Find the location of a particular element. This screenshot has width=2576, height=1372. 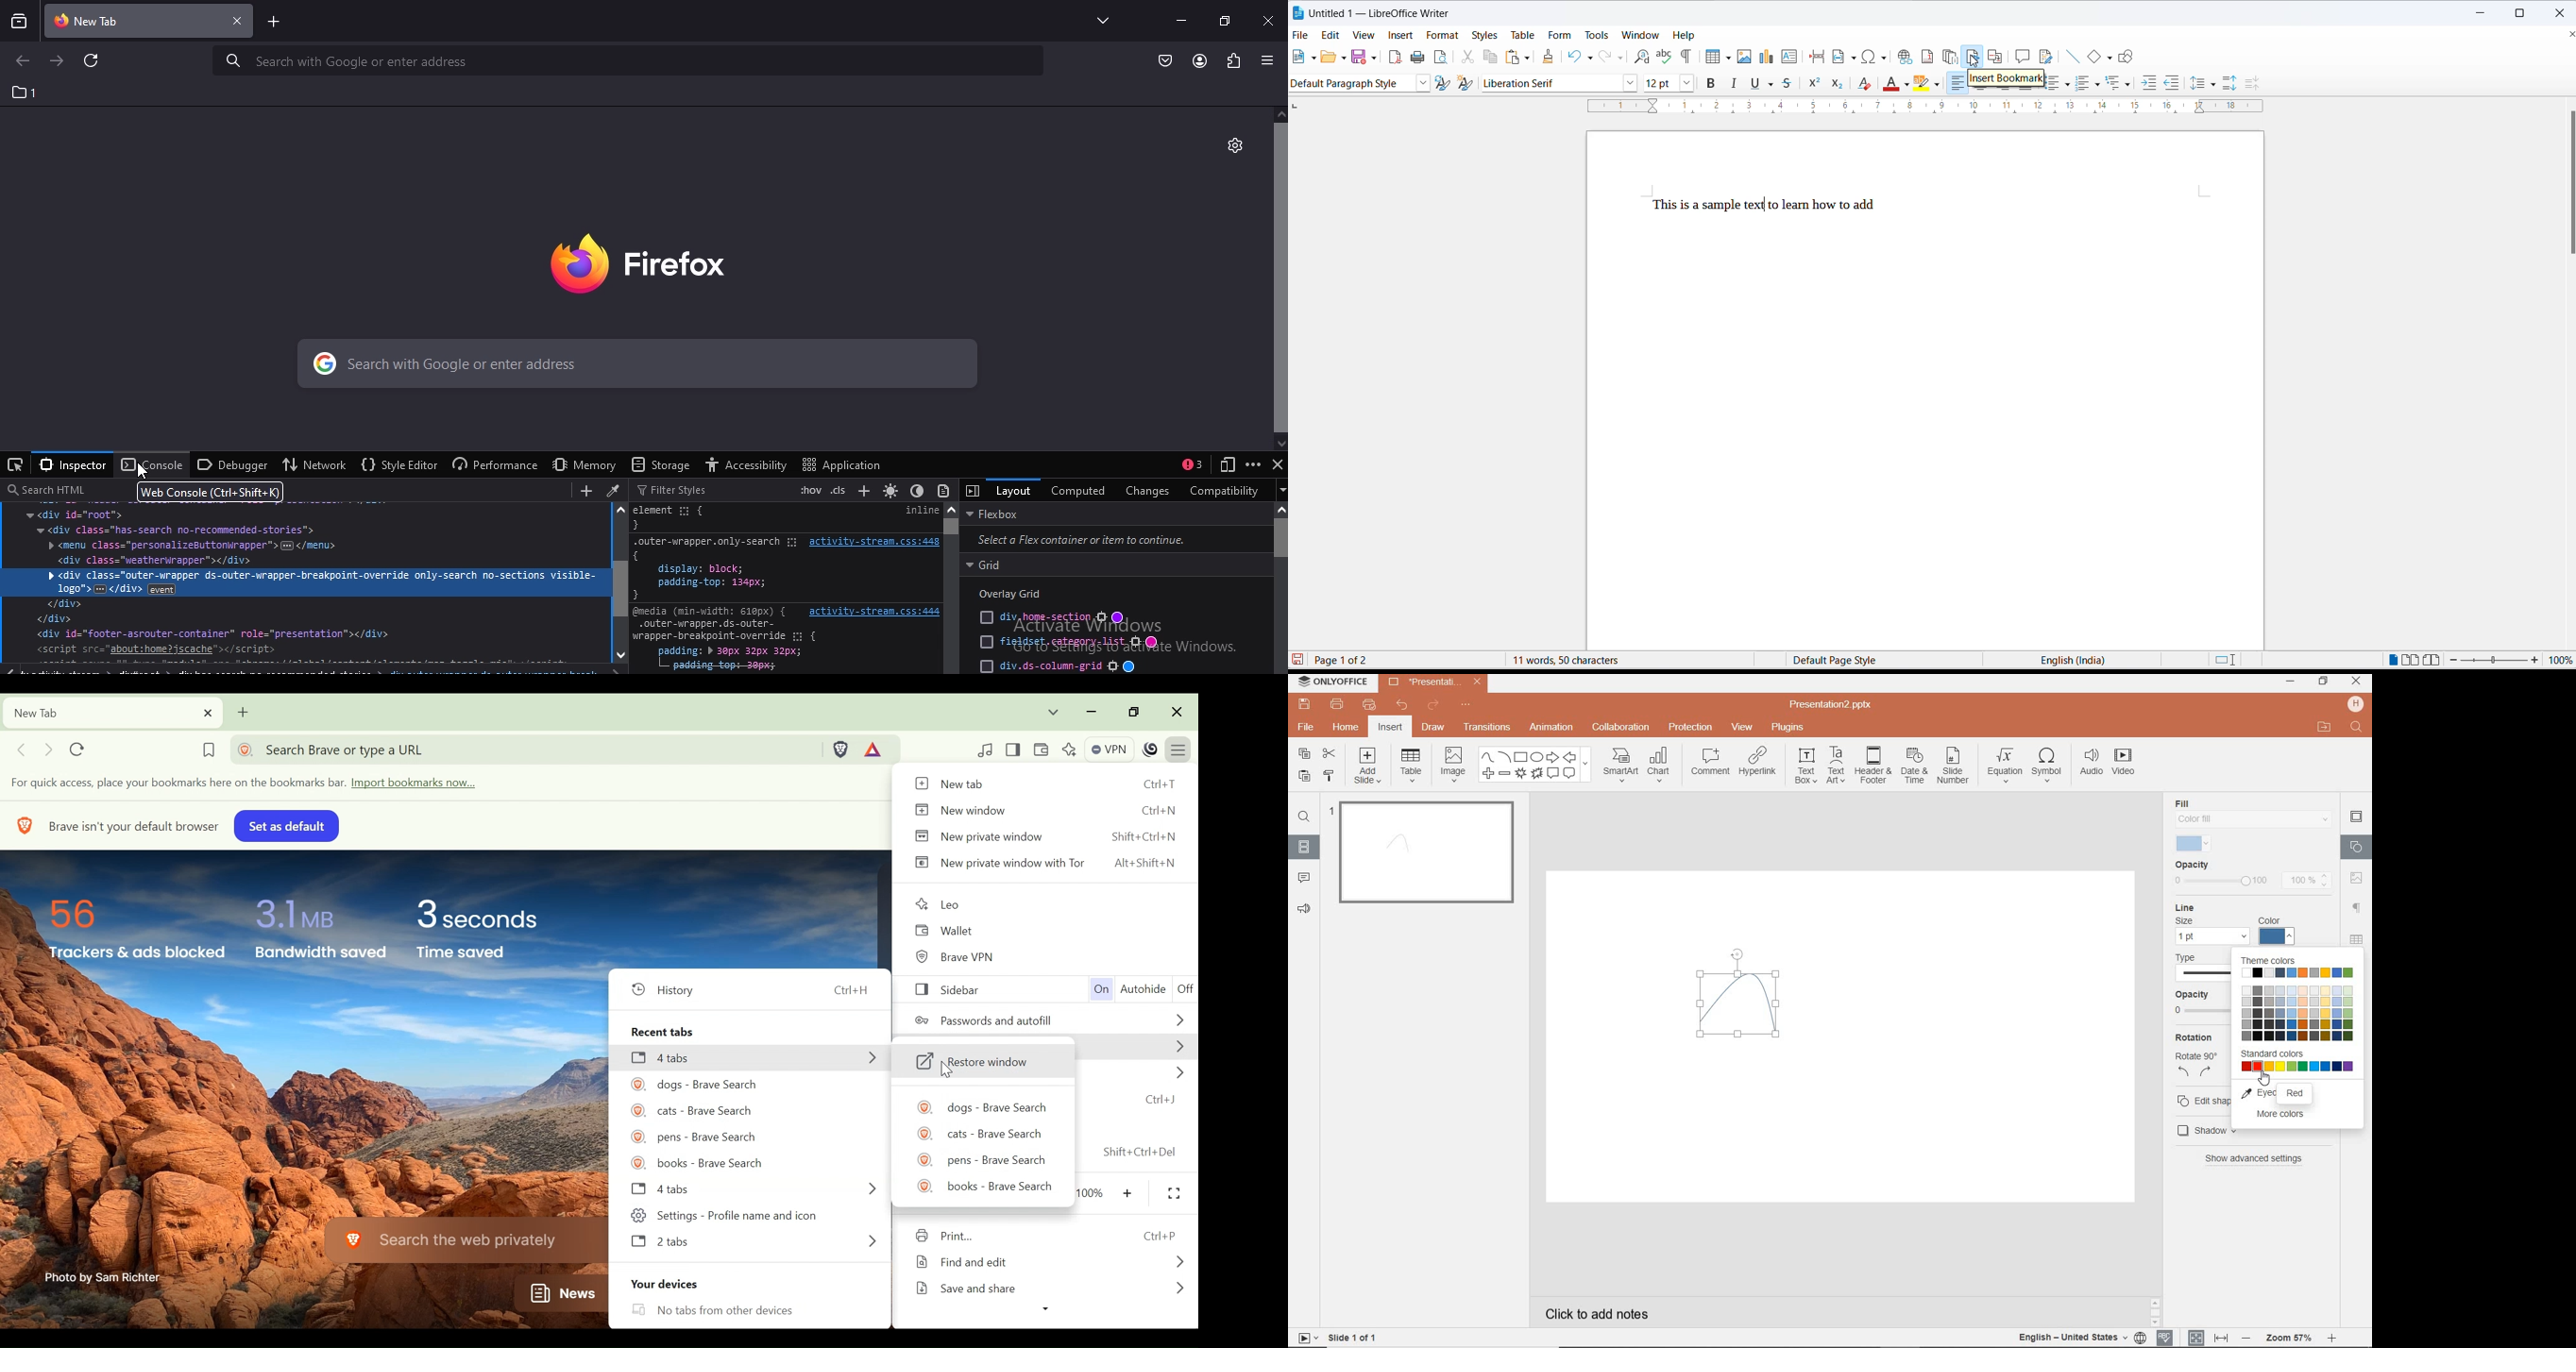

changes is located at coordinates (1144, 491).